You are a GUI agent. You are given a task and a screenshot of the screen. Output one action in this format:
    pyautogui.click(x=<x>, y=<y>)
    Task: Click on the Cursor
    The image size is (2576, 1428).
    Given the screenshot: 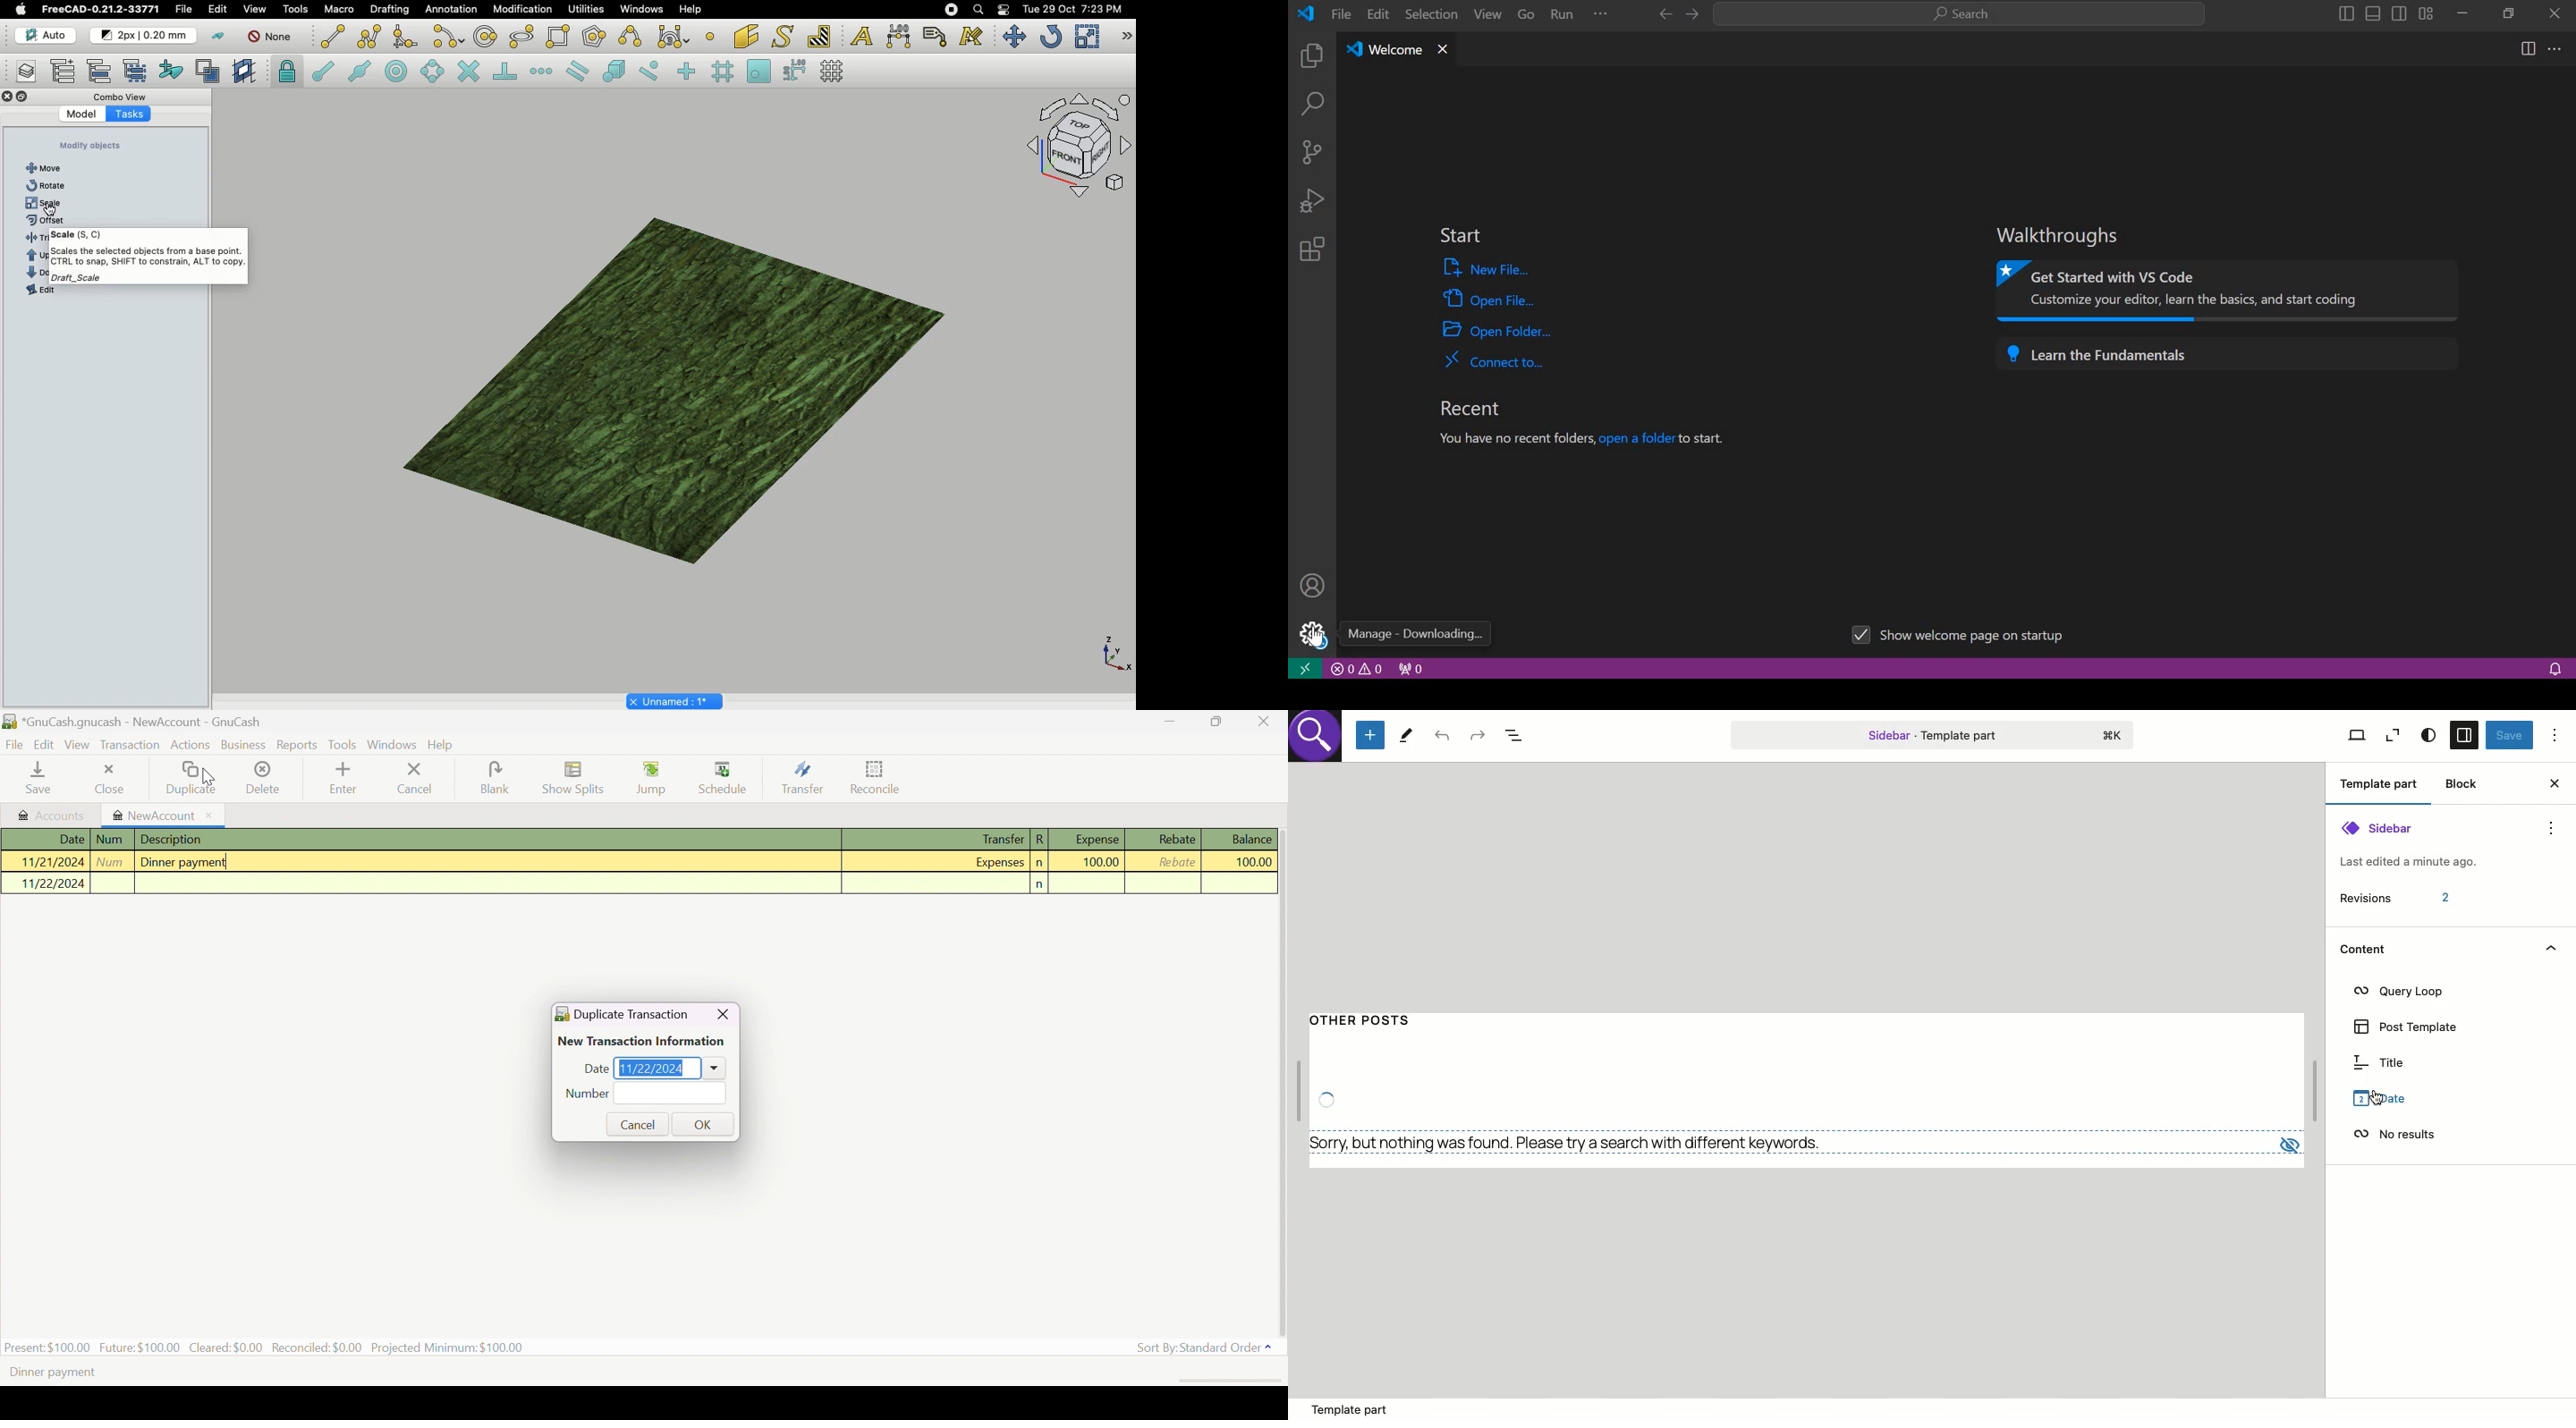 What is the action you would take?
    pyautogui.click(x=208, y=776)
    